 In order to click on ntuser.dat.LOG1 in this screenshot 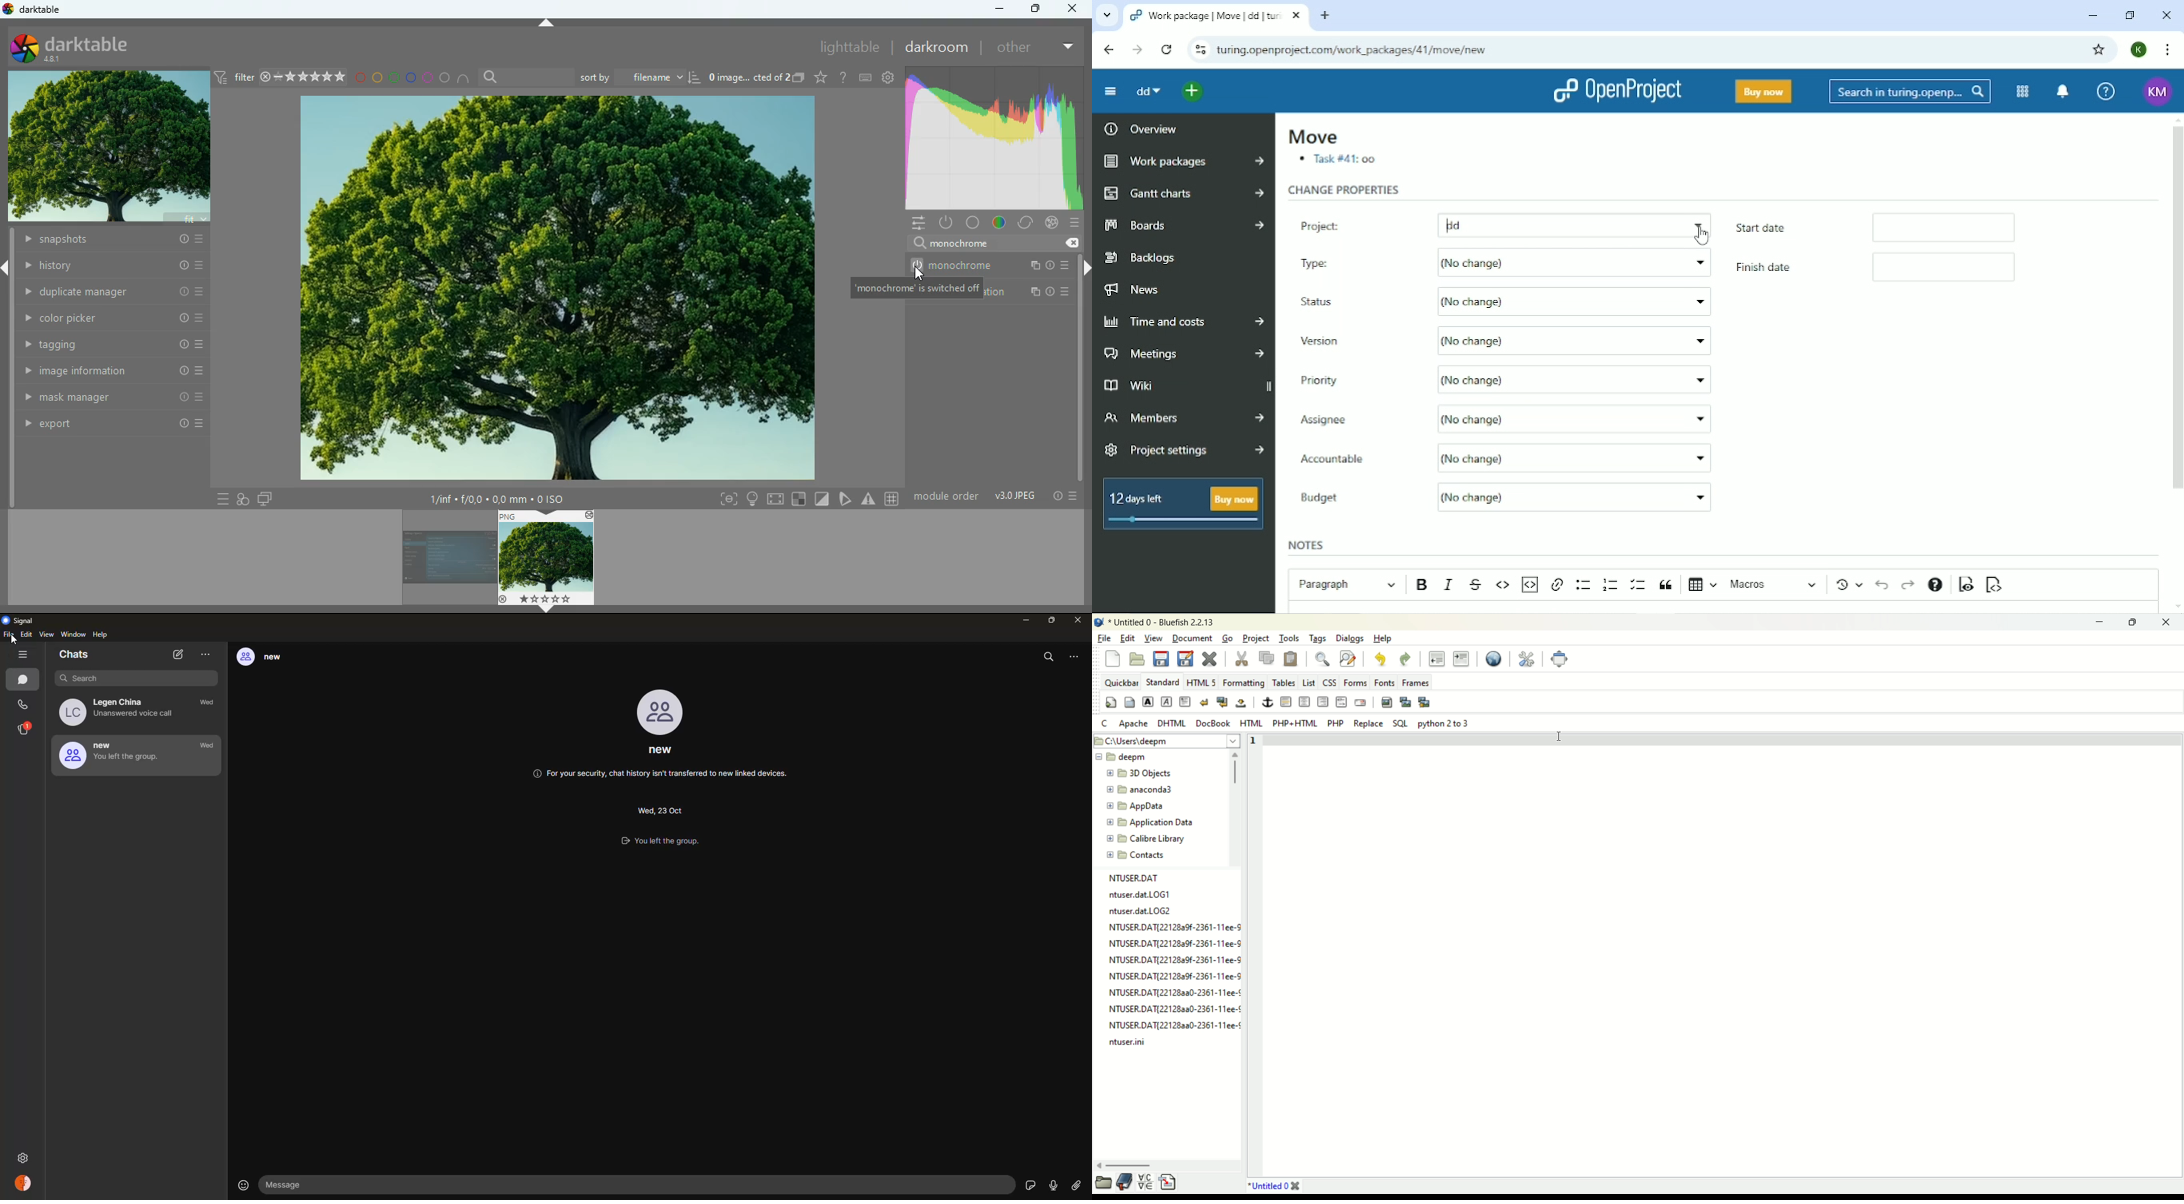, I will do `click(1140, 893)`.